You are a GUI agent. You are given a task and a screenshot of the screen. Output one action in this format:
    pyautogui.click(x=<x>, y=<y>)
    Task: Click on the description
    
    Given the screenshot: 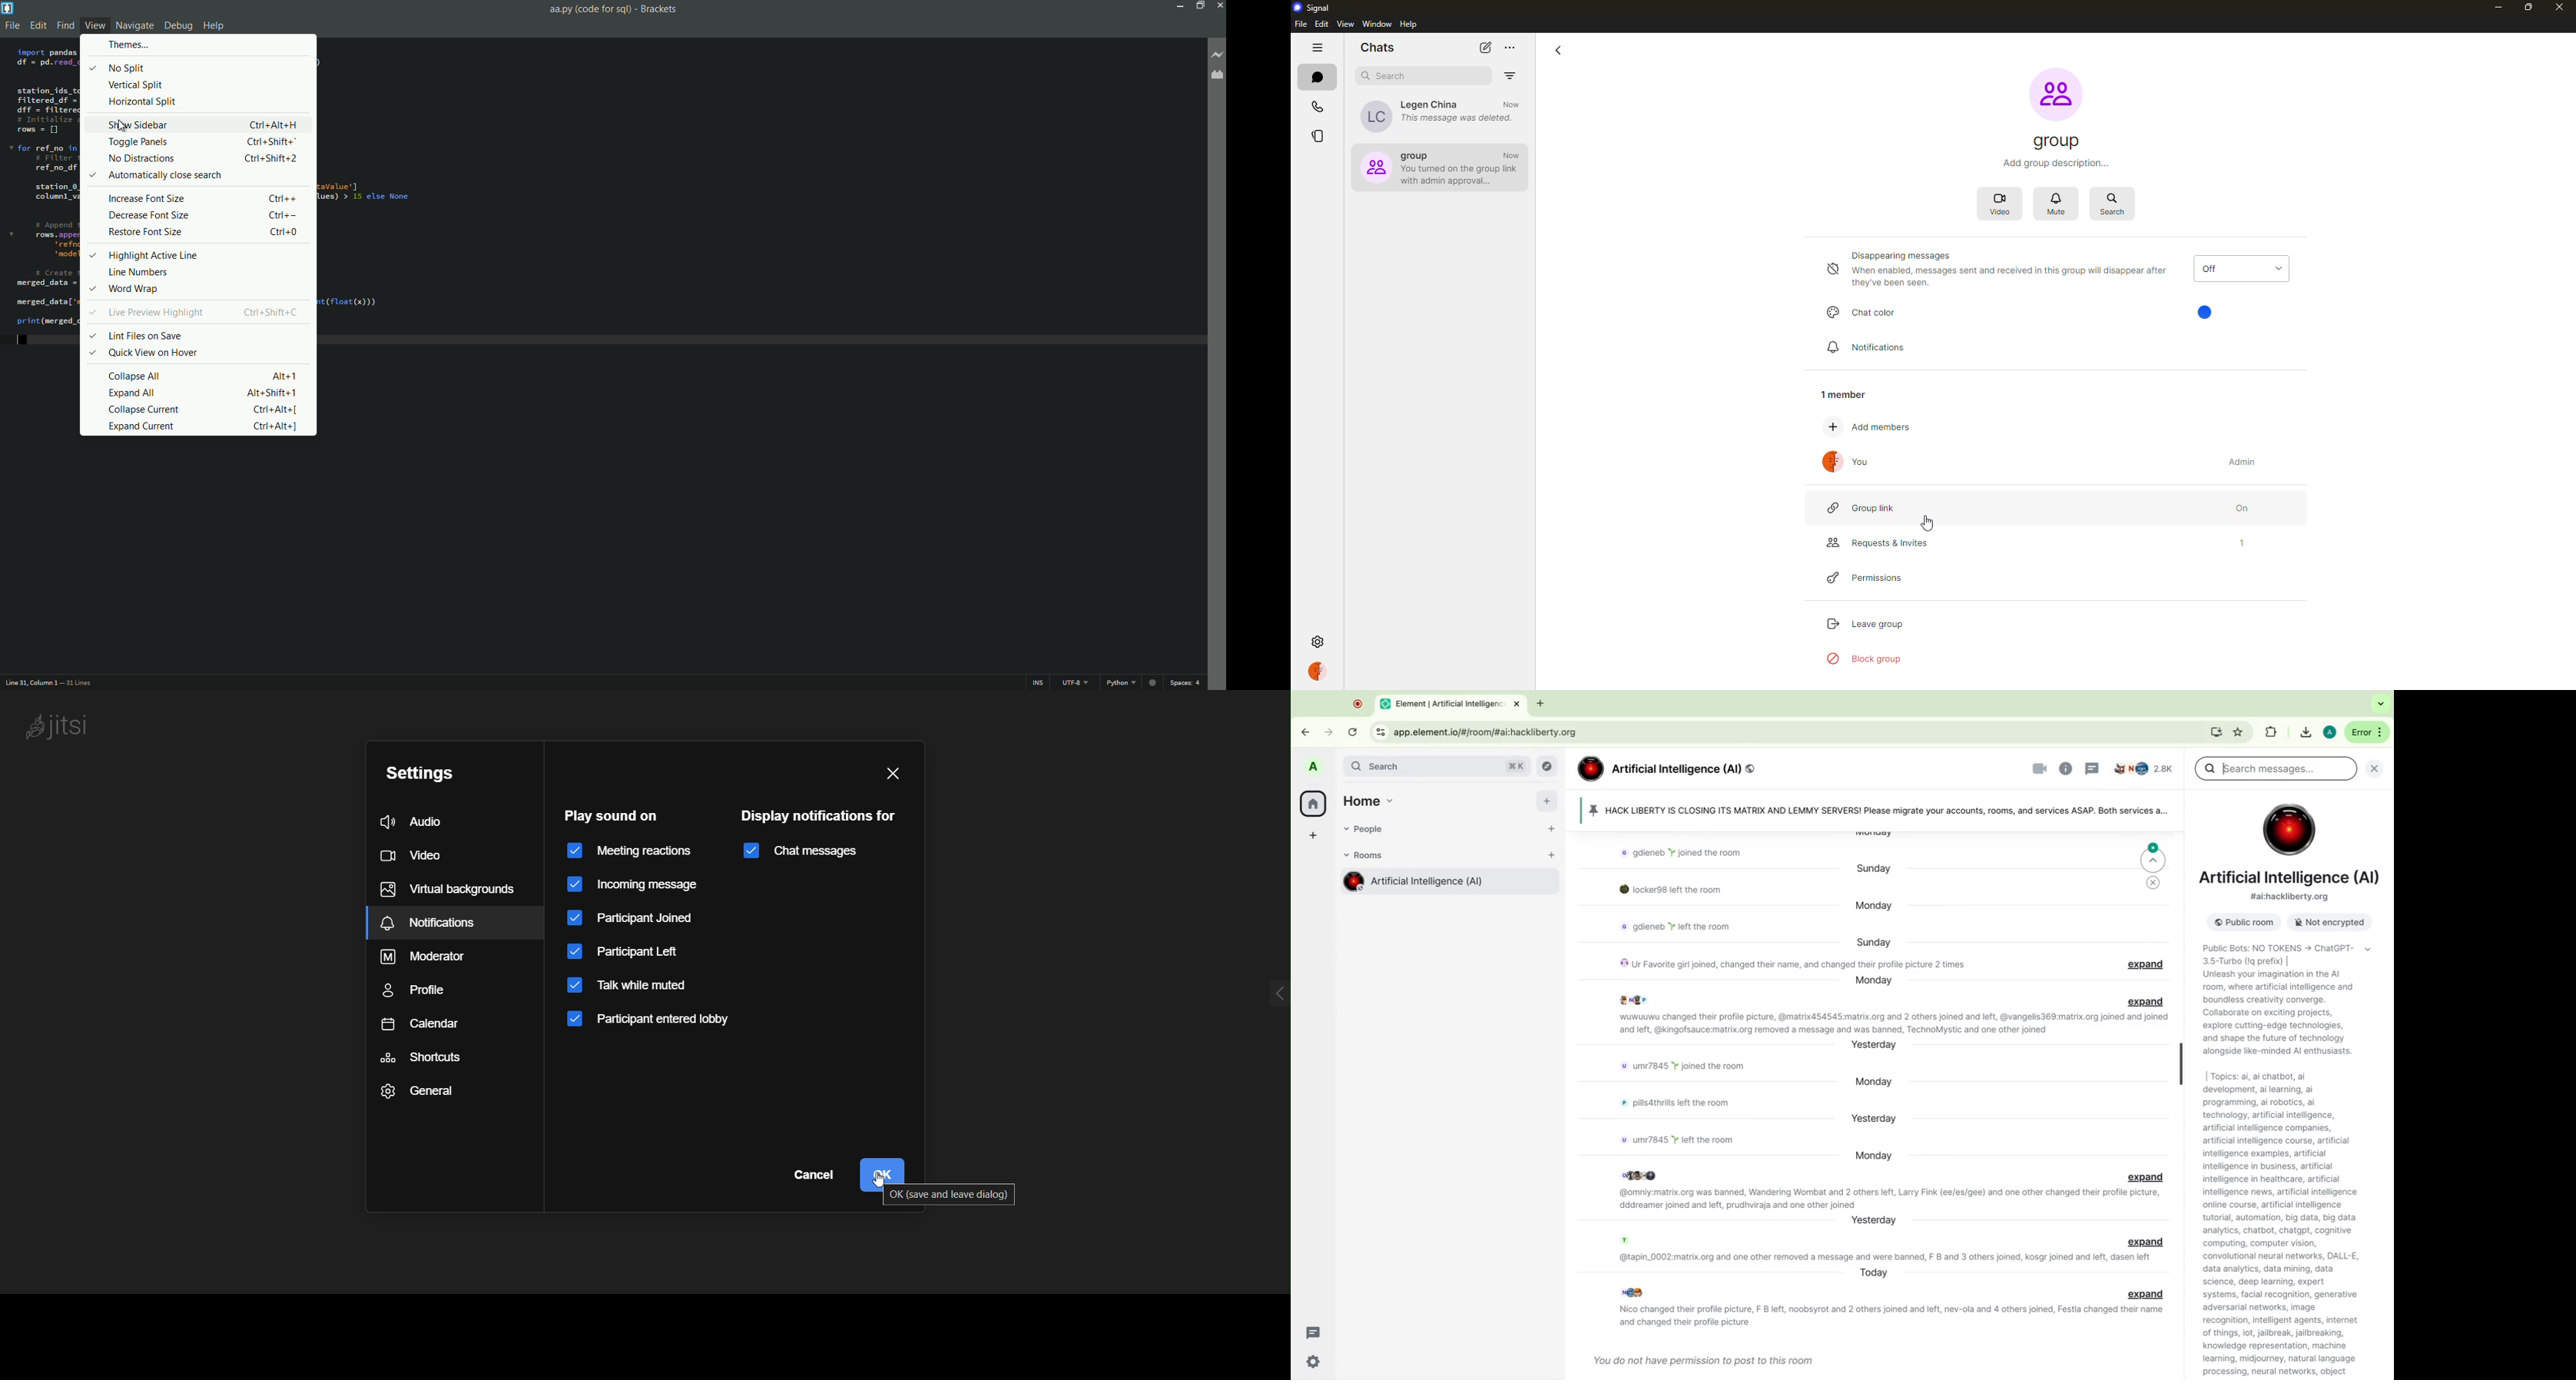 What is the action you would take?
    pyautogui.click(x=2282, y=1003)
    